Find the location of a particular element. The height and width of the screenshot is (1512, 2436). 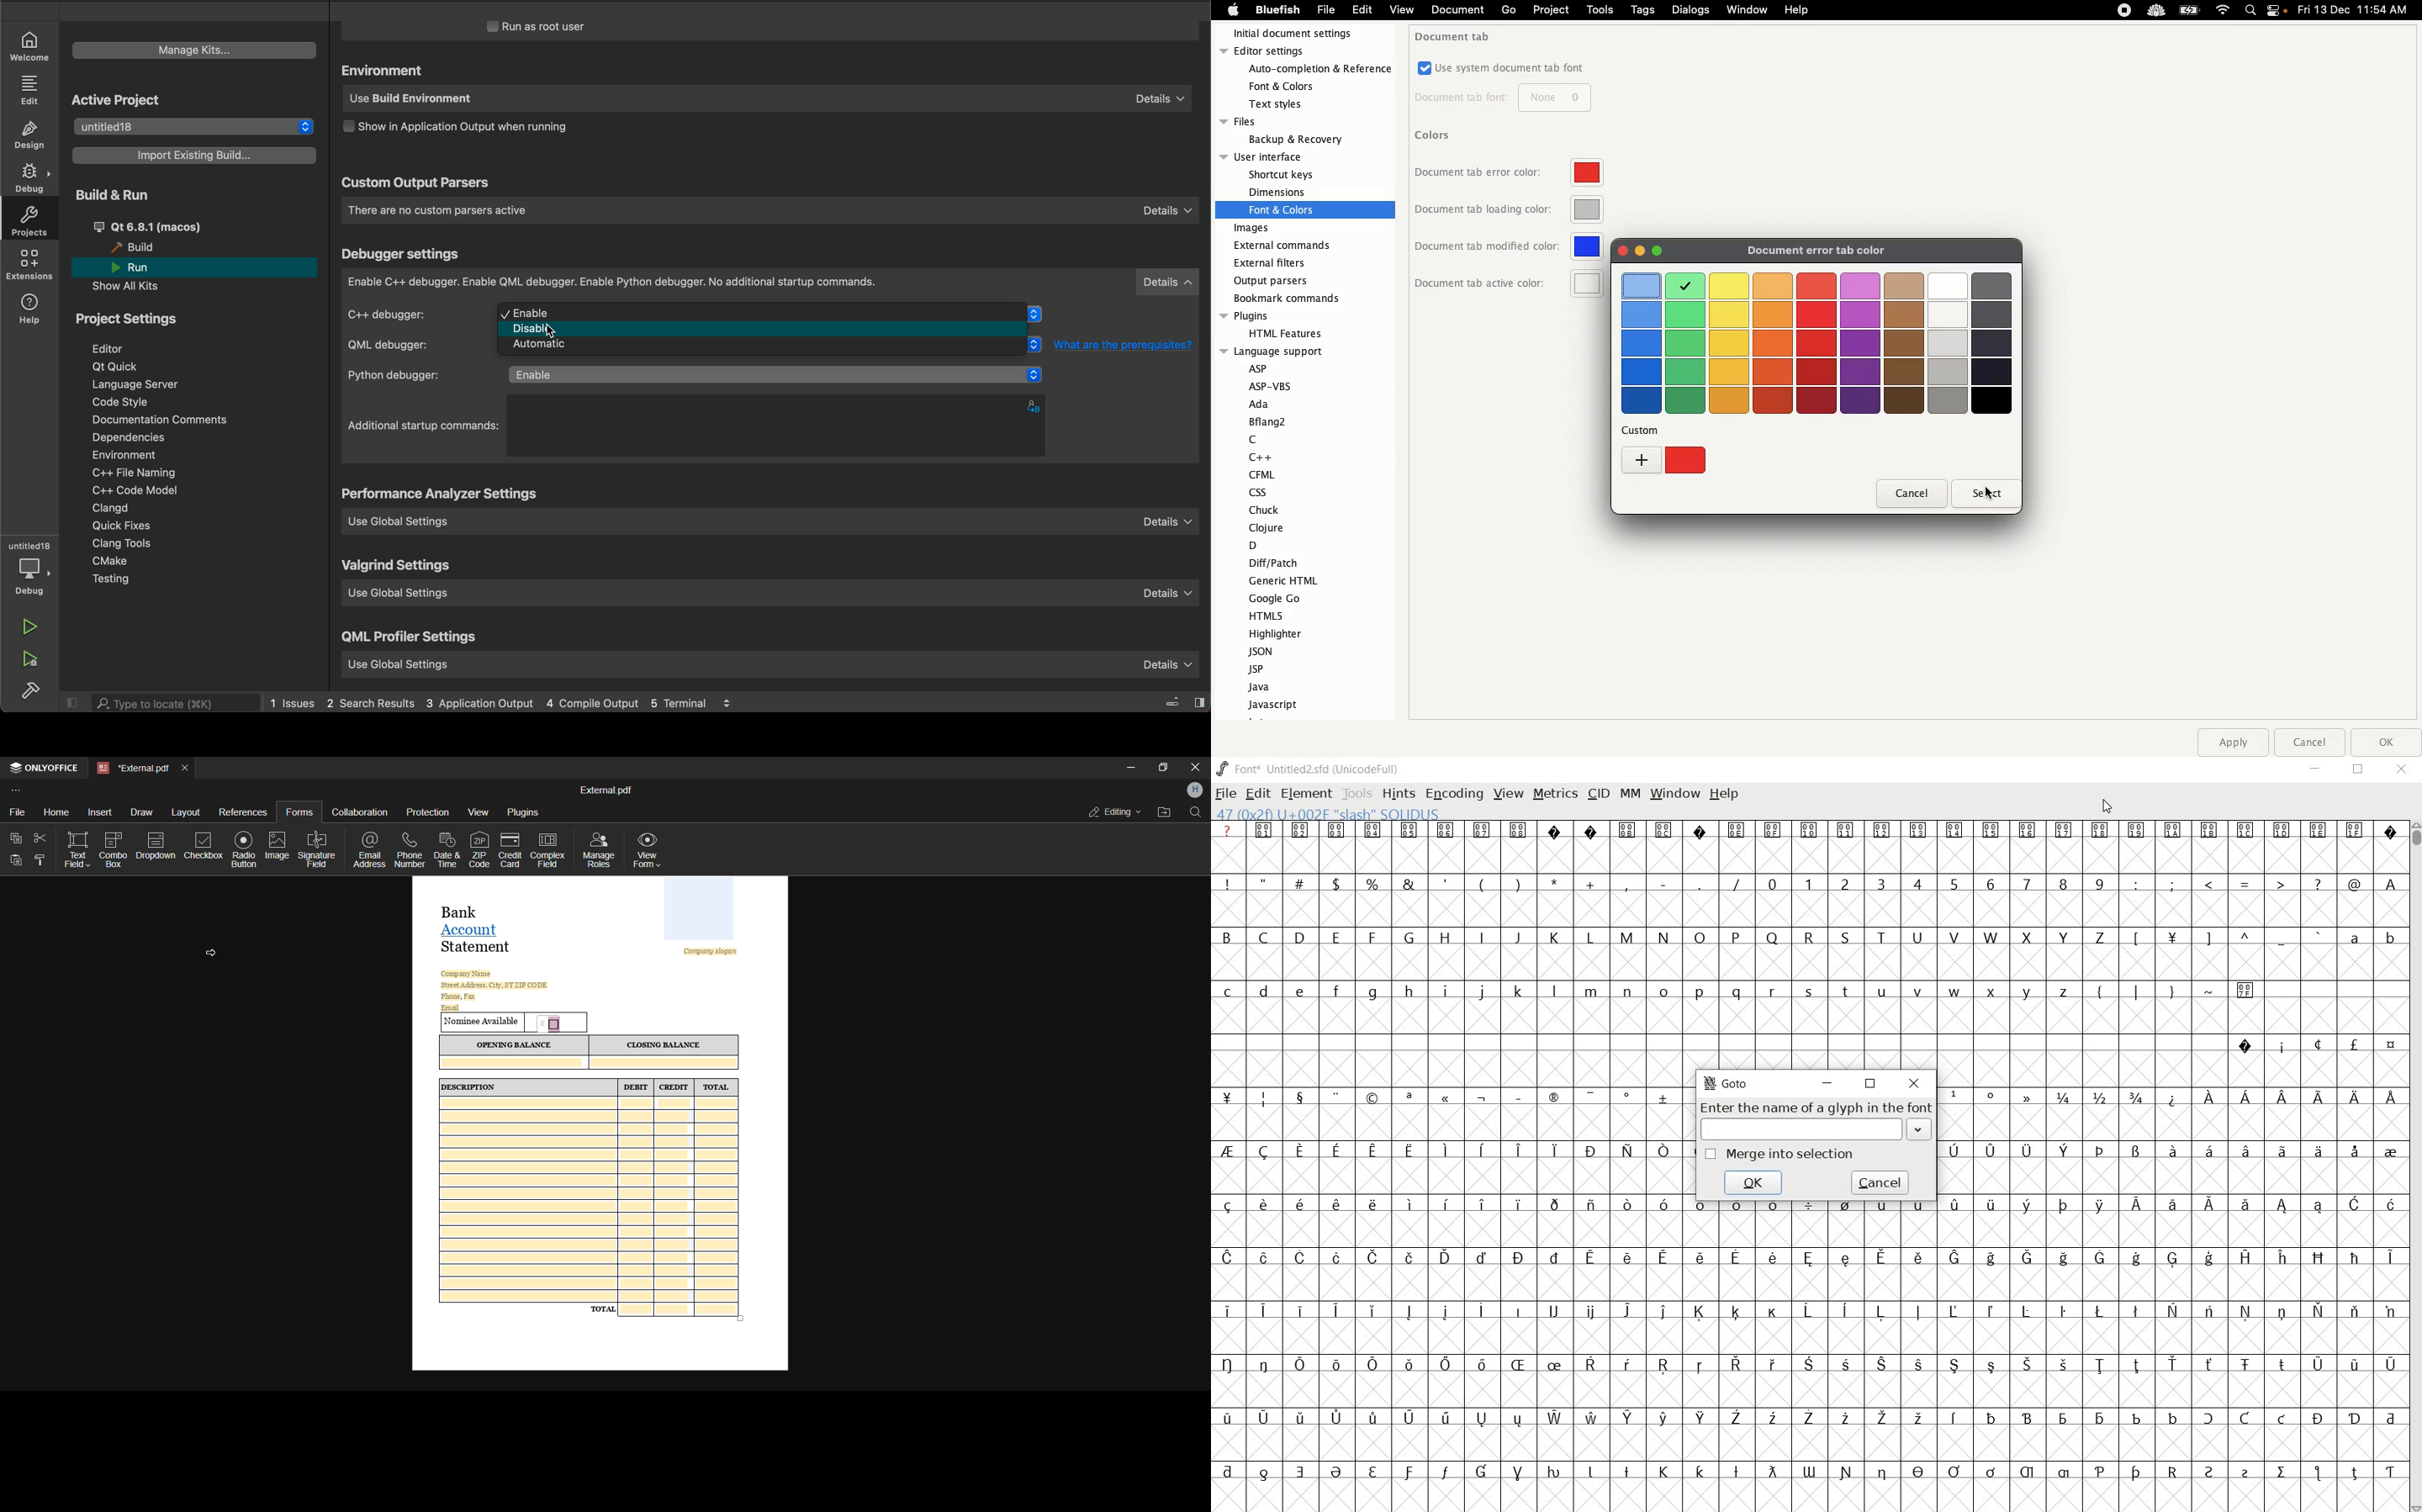

special letters is located at coordinates (1808, 1363).